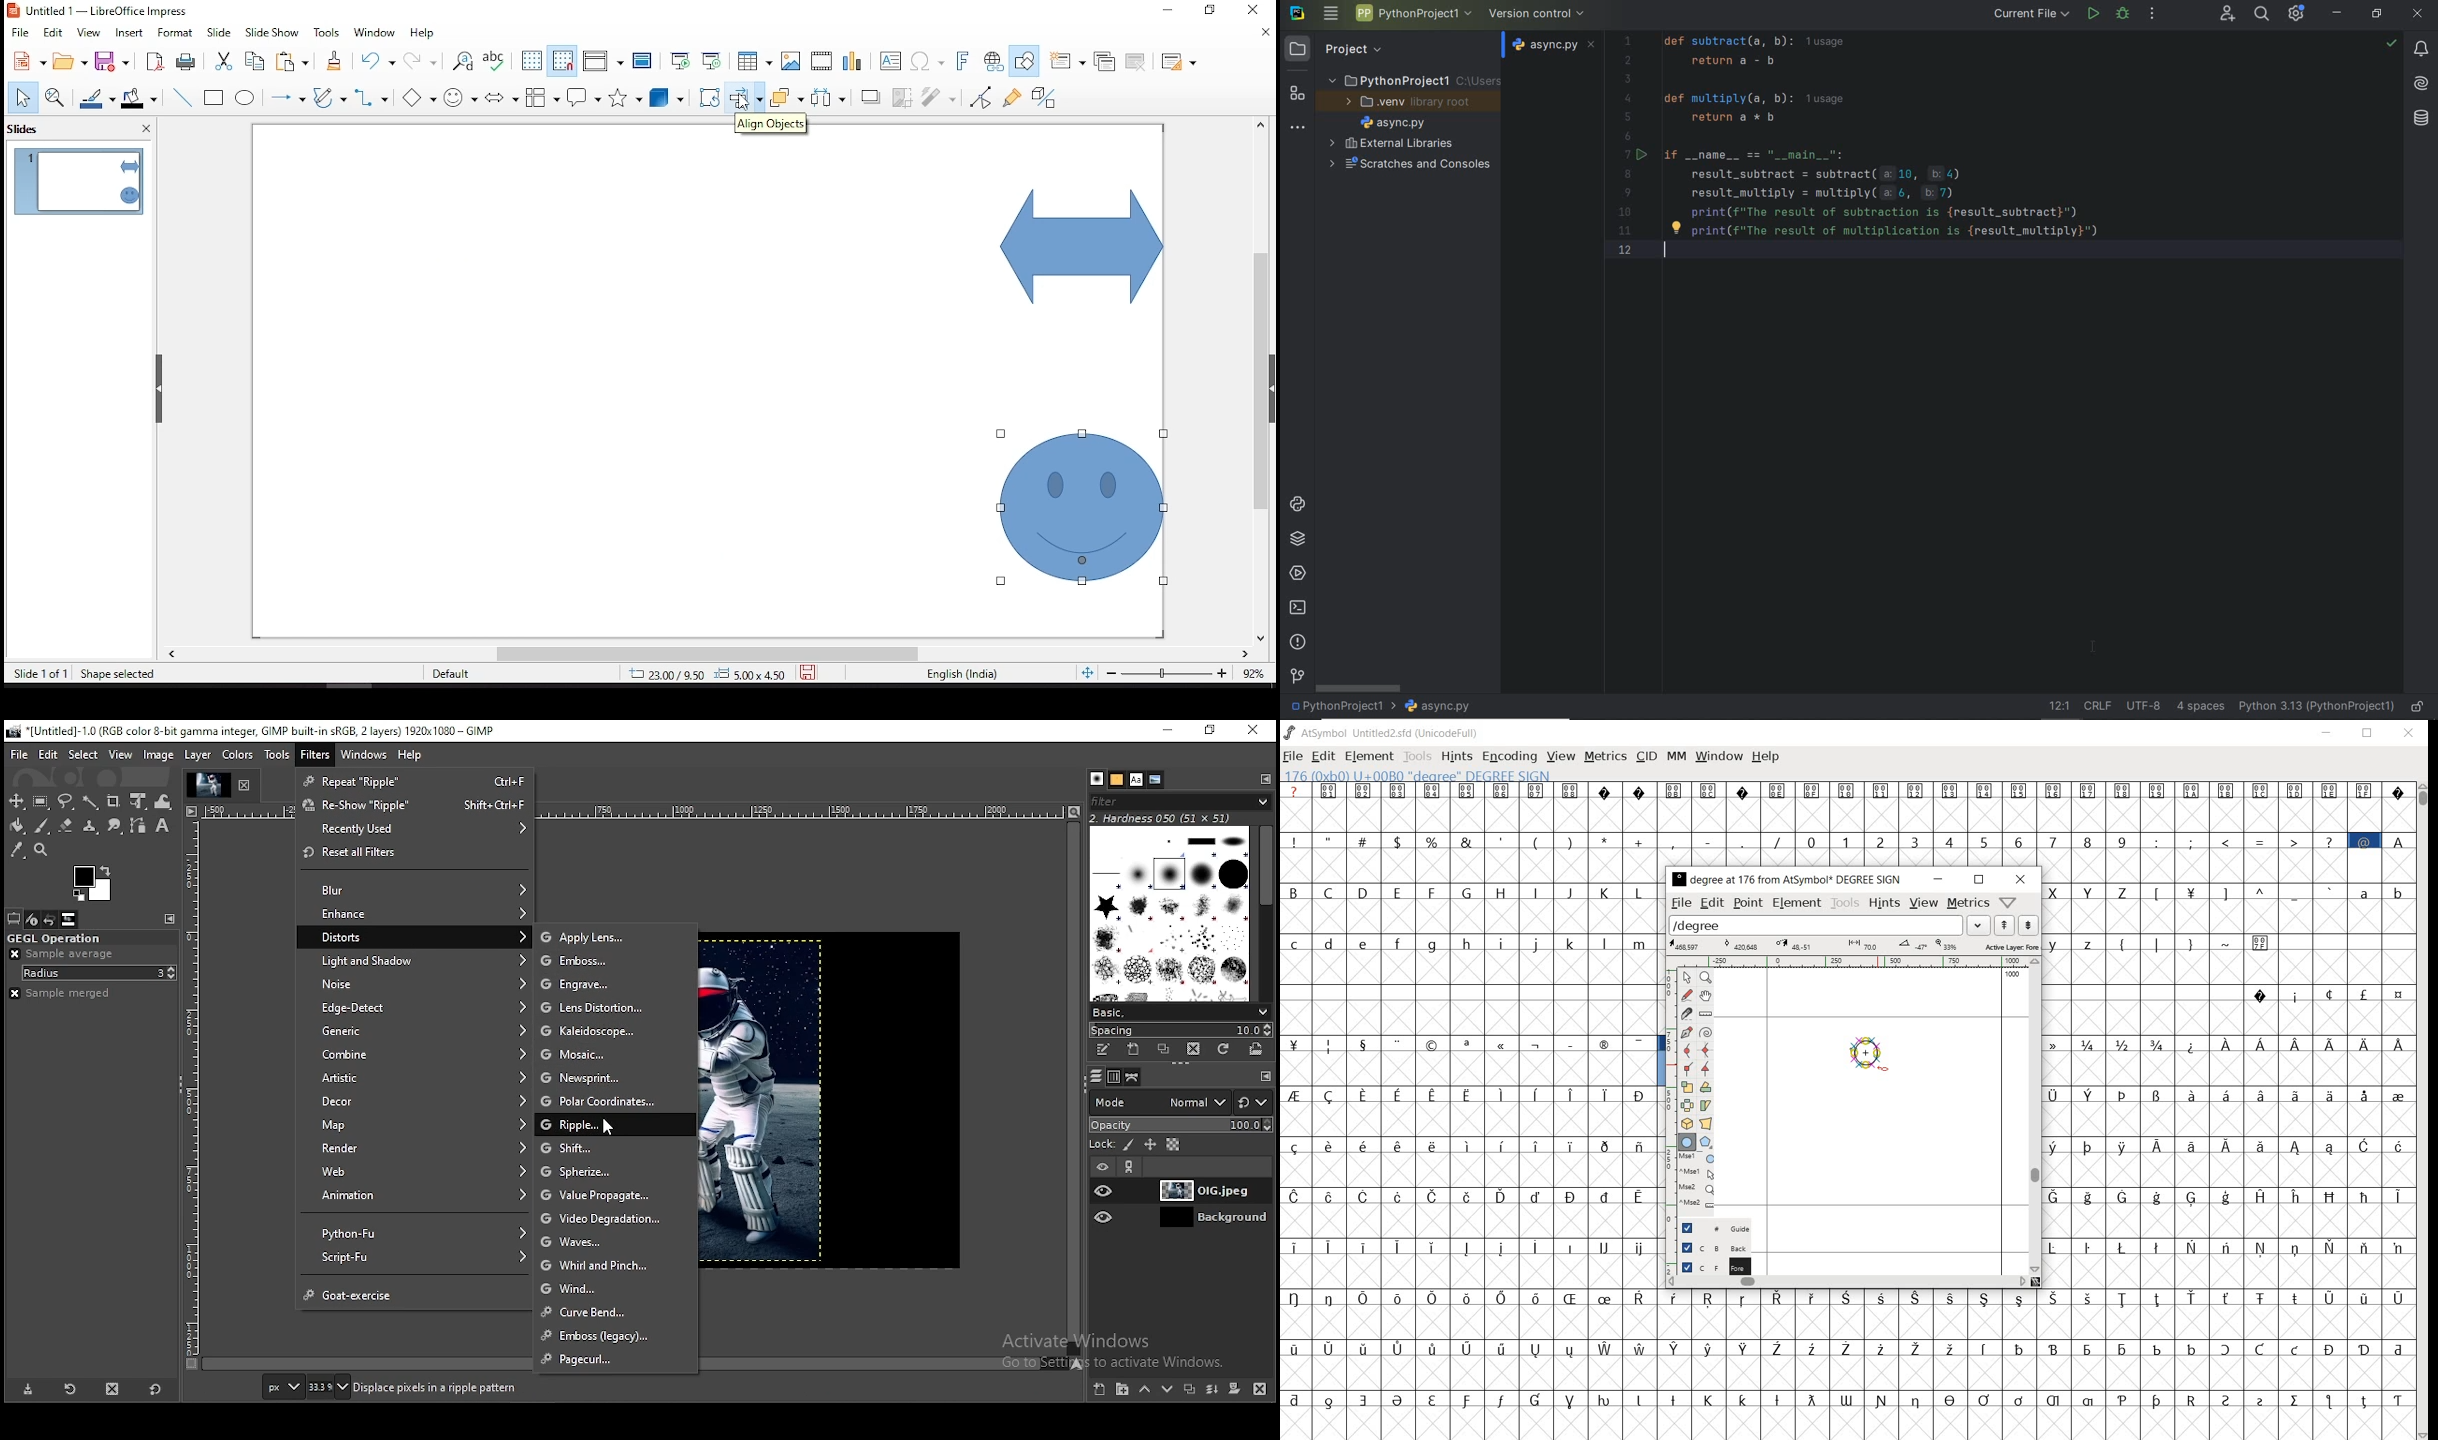  I want to click on empty glyph slots, so click(1472, 1170).